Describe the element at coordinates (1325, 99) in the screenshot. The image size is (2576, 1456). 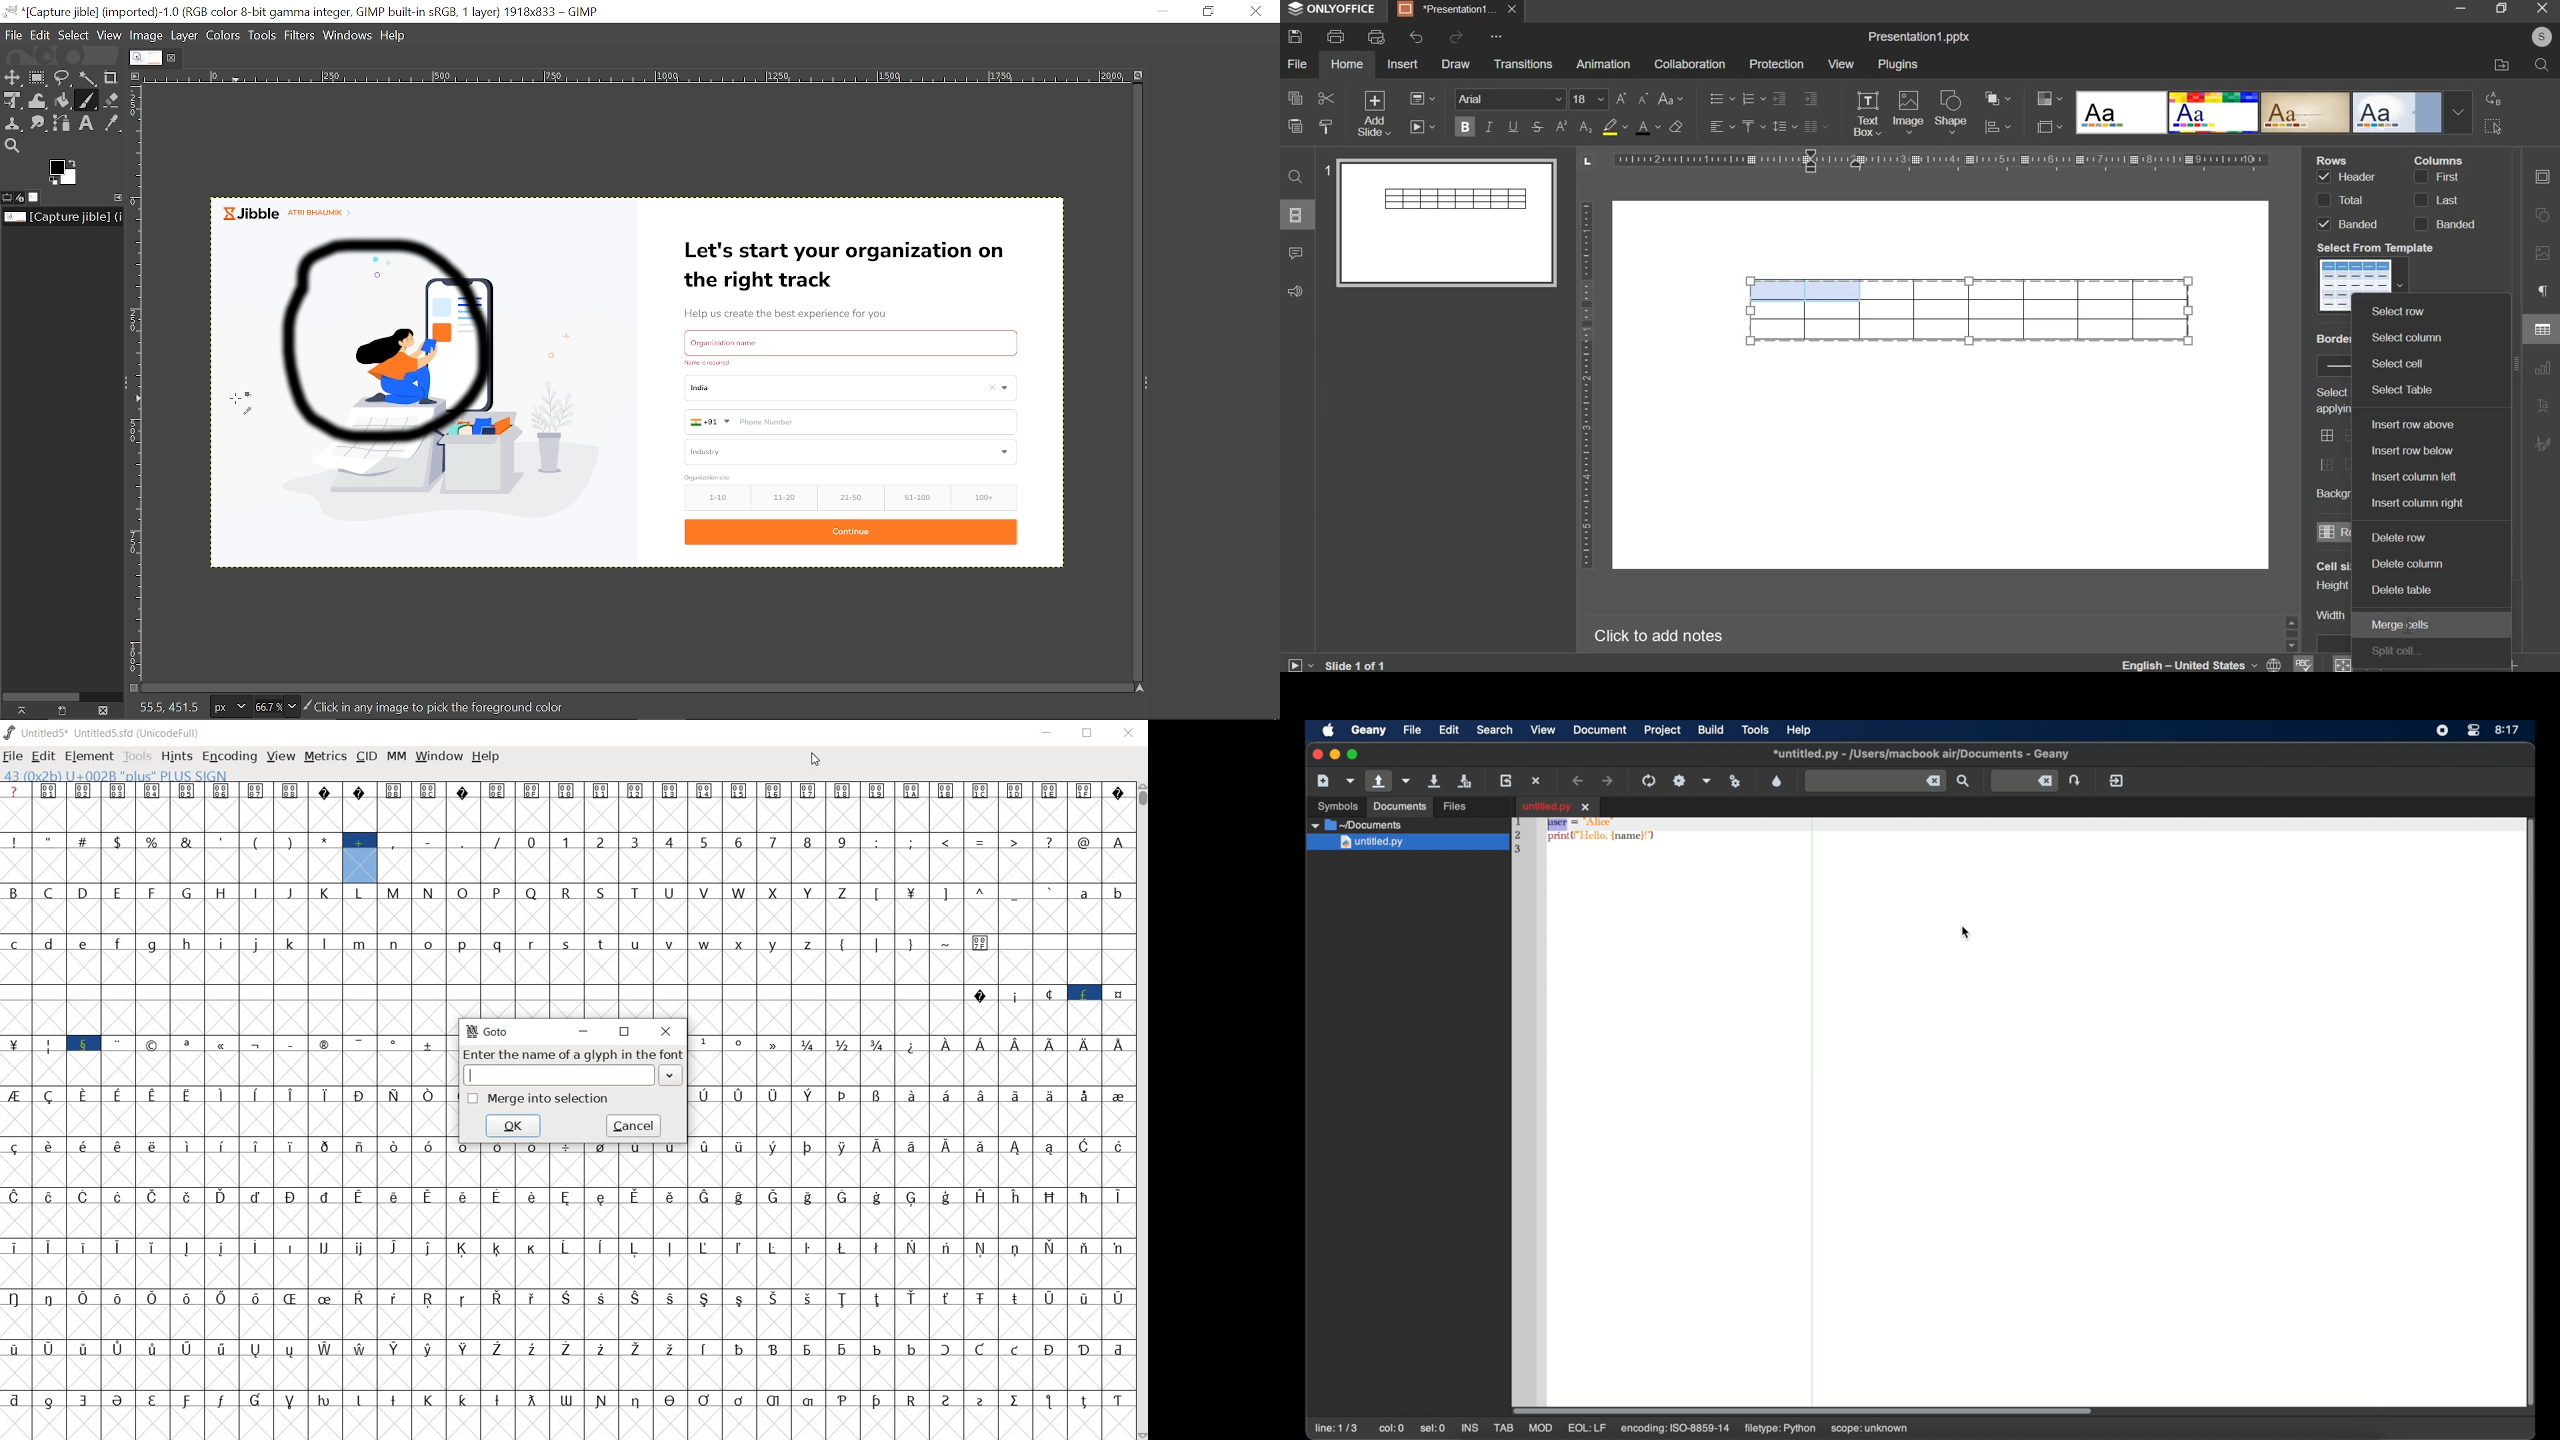
I see `cut` at that location.